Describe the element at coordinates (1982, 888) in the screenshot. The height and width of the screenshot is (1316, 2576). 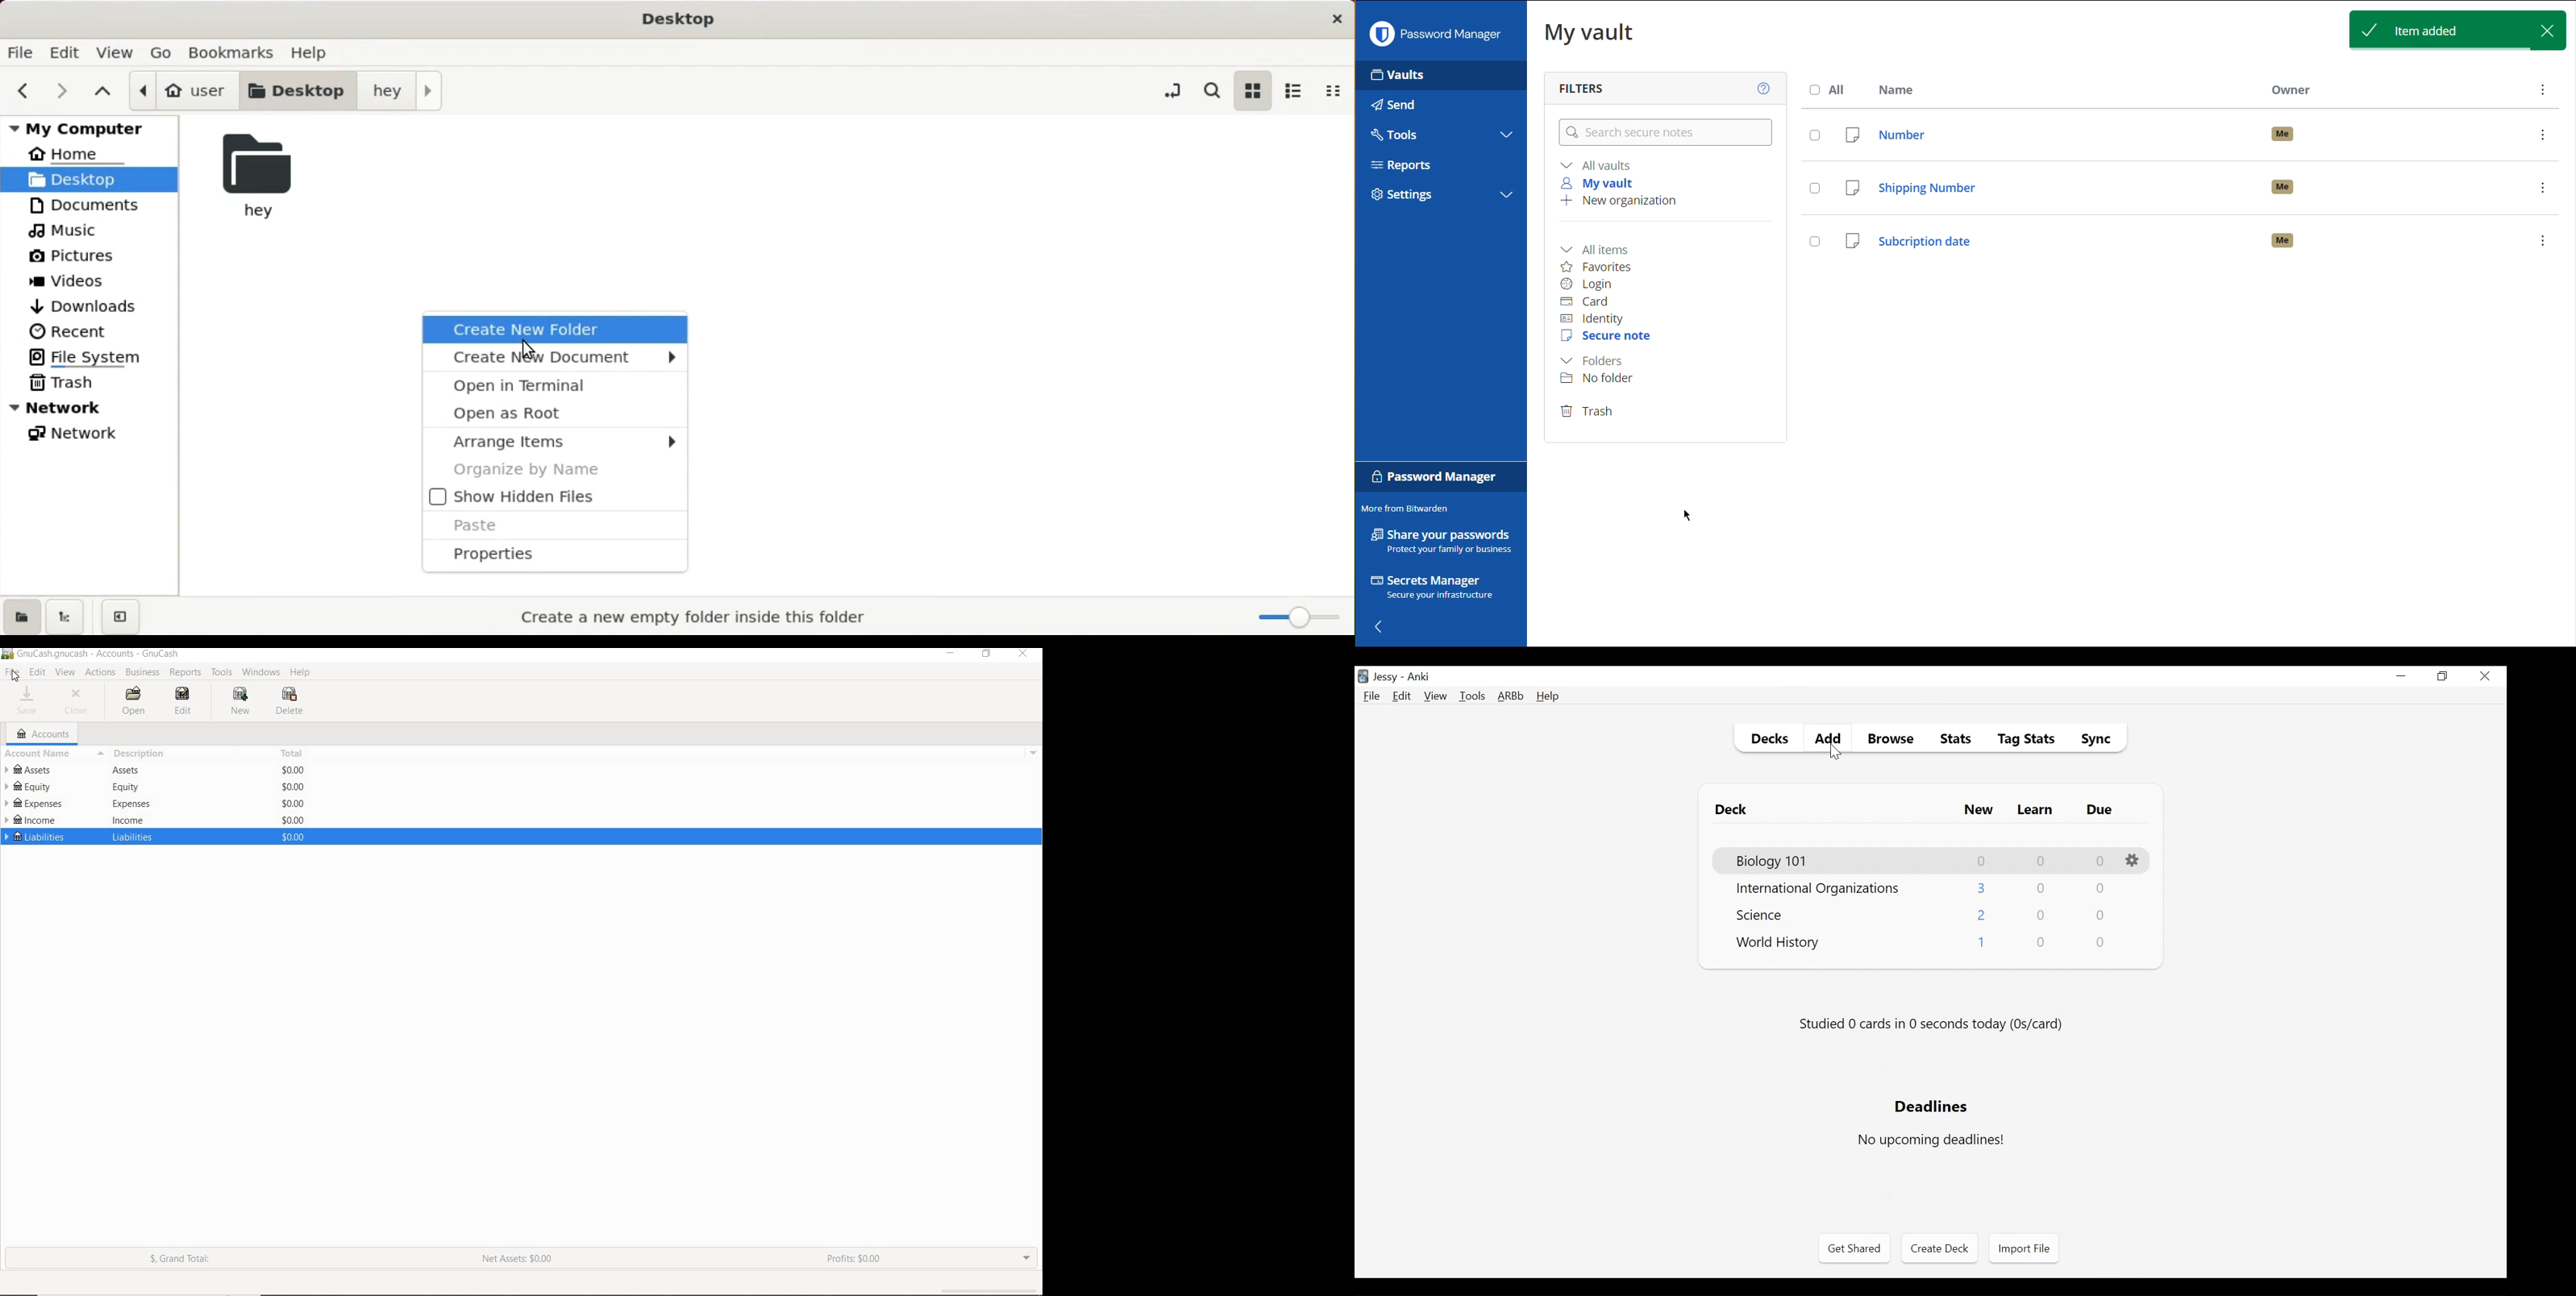
I see `New Card Count` at that location.